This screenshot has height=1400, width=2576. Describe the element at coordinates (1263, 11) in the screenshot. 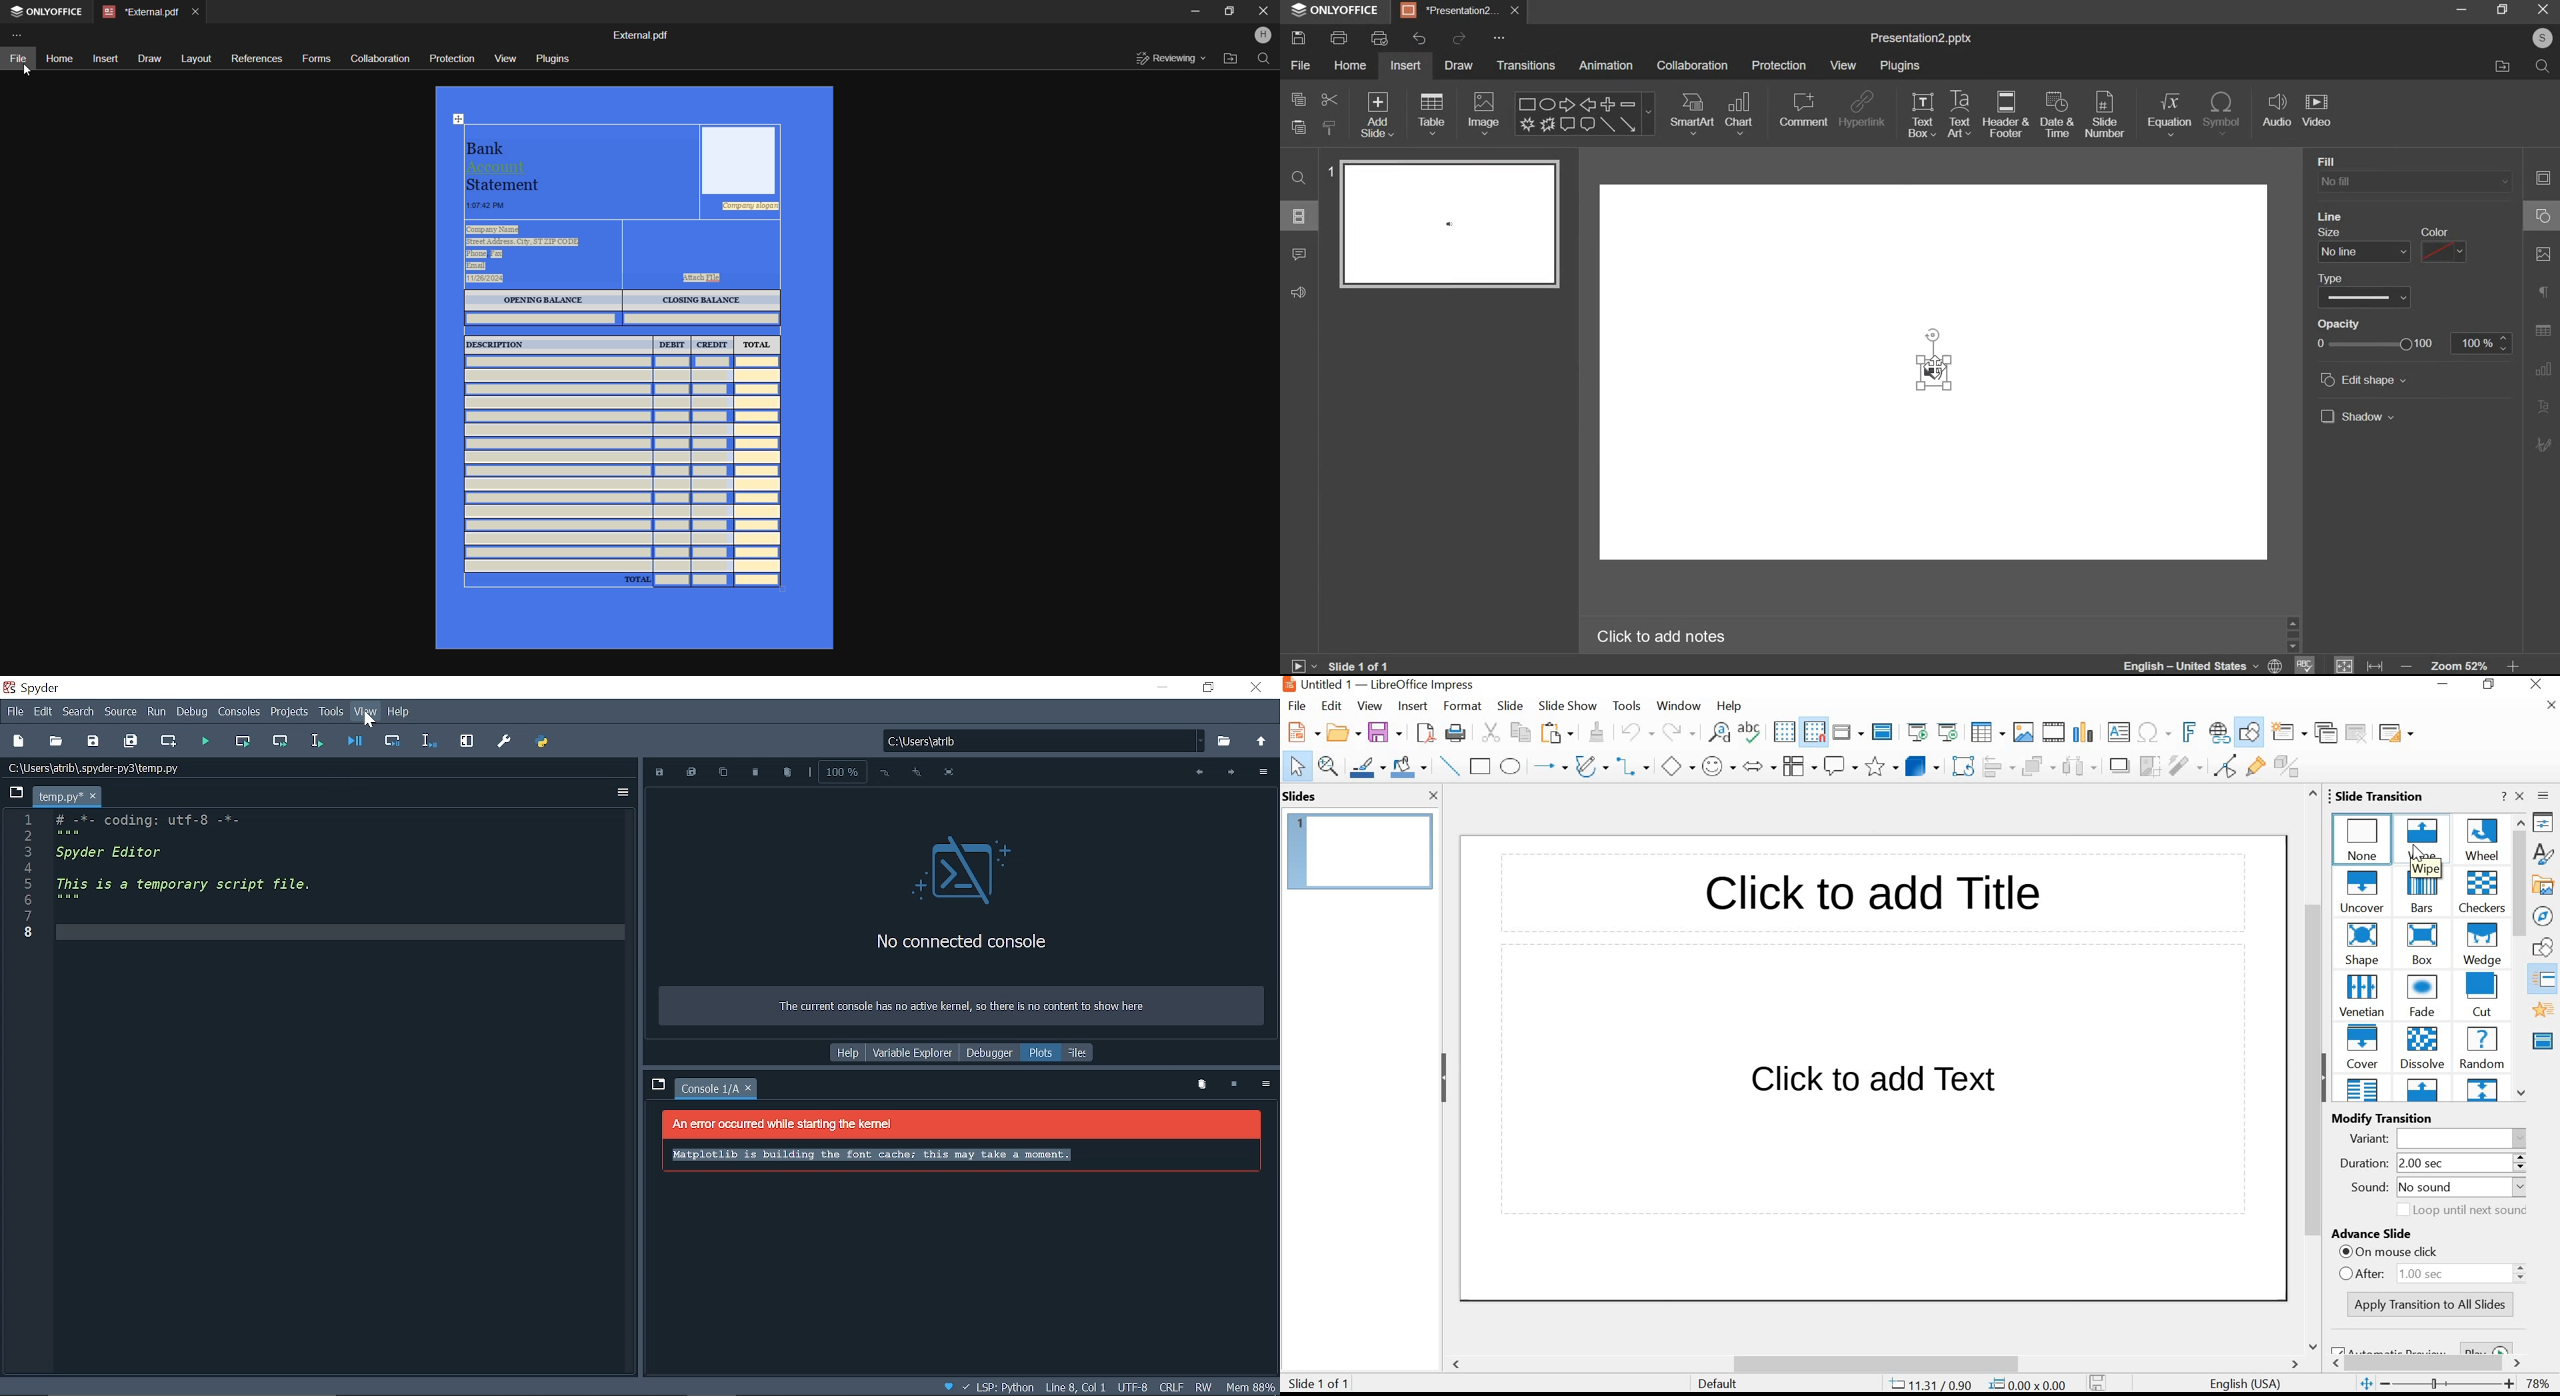

I see `Close` at that location.